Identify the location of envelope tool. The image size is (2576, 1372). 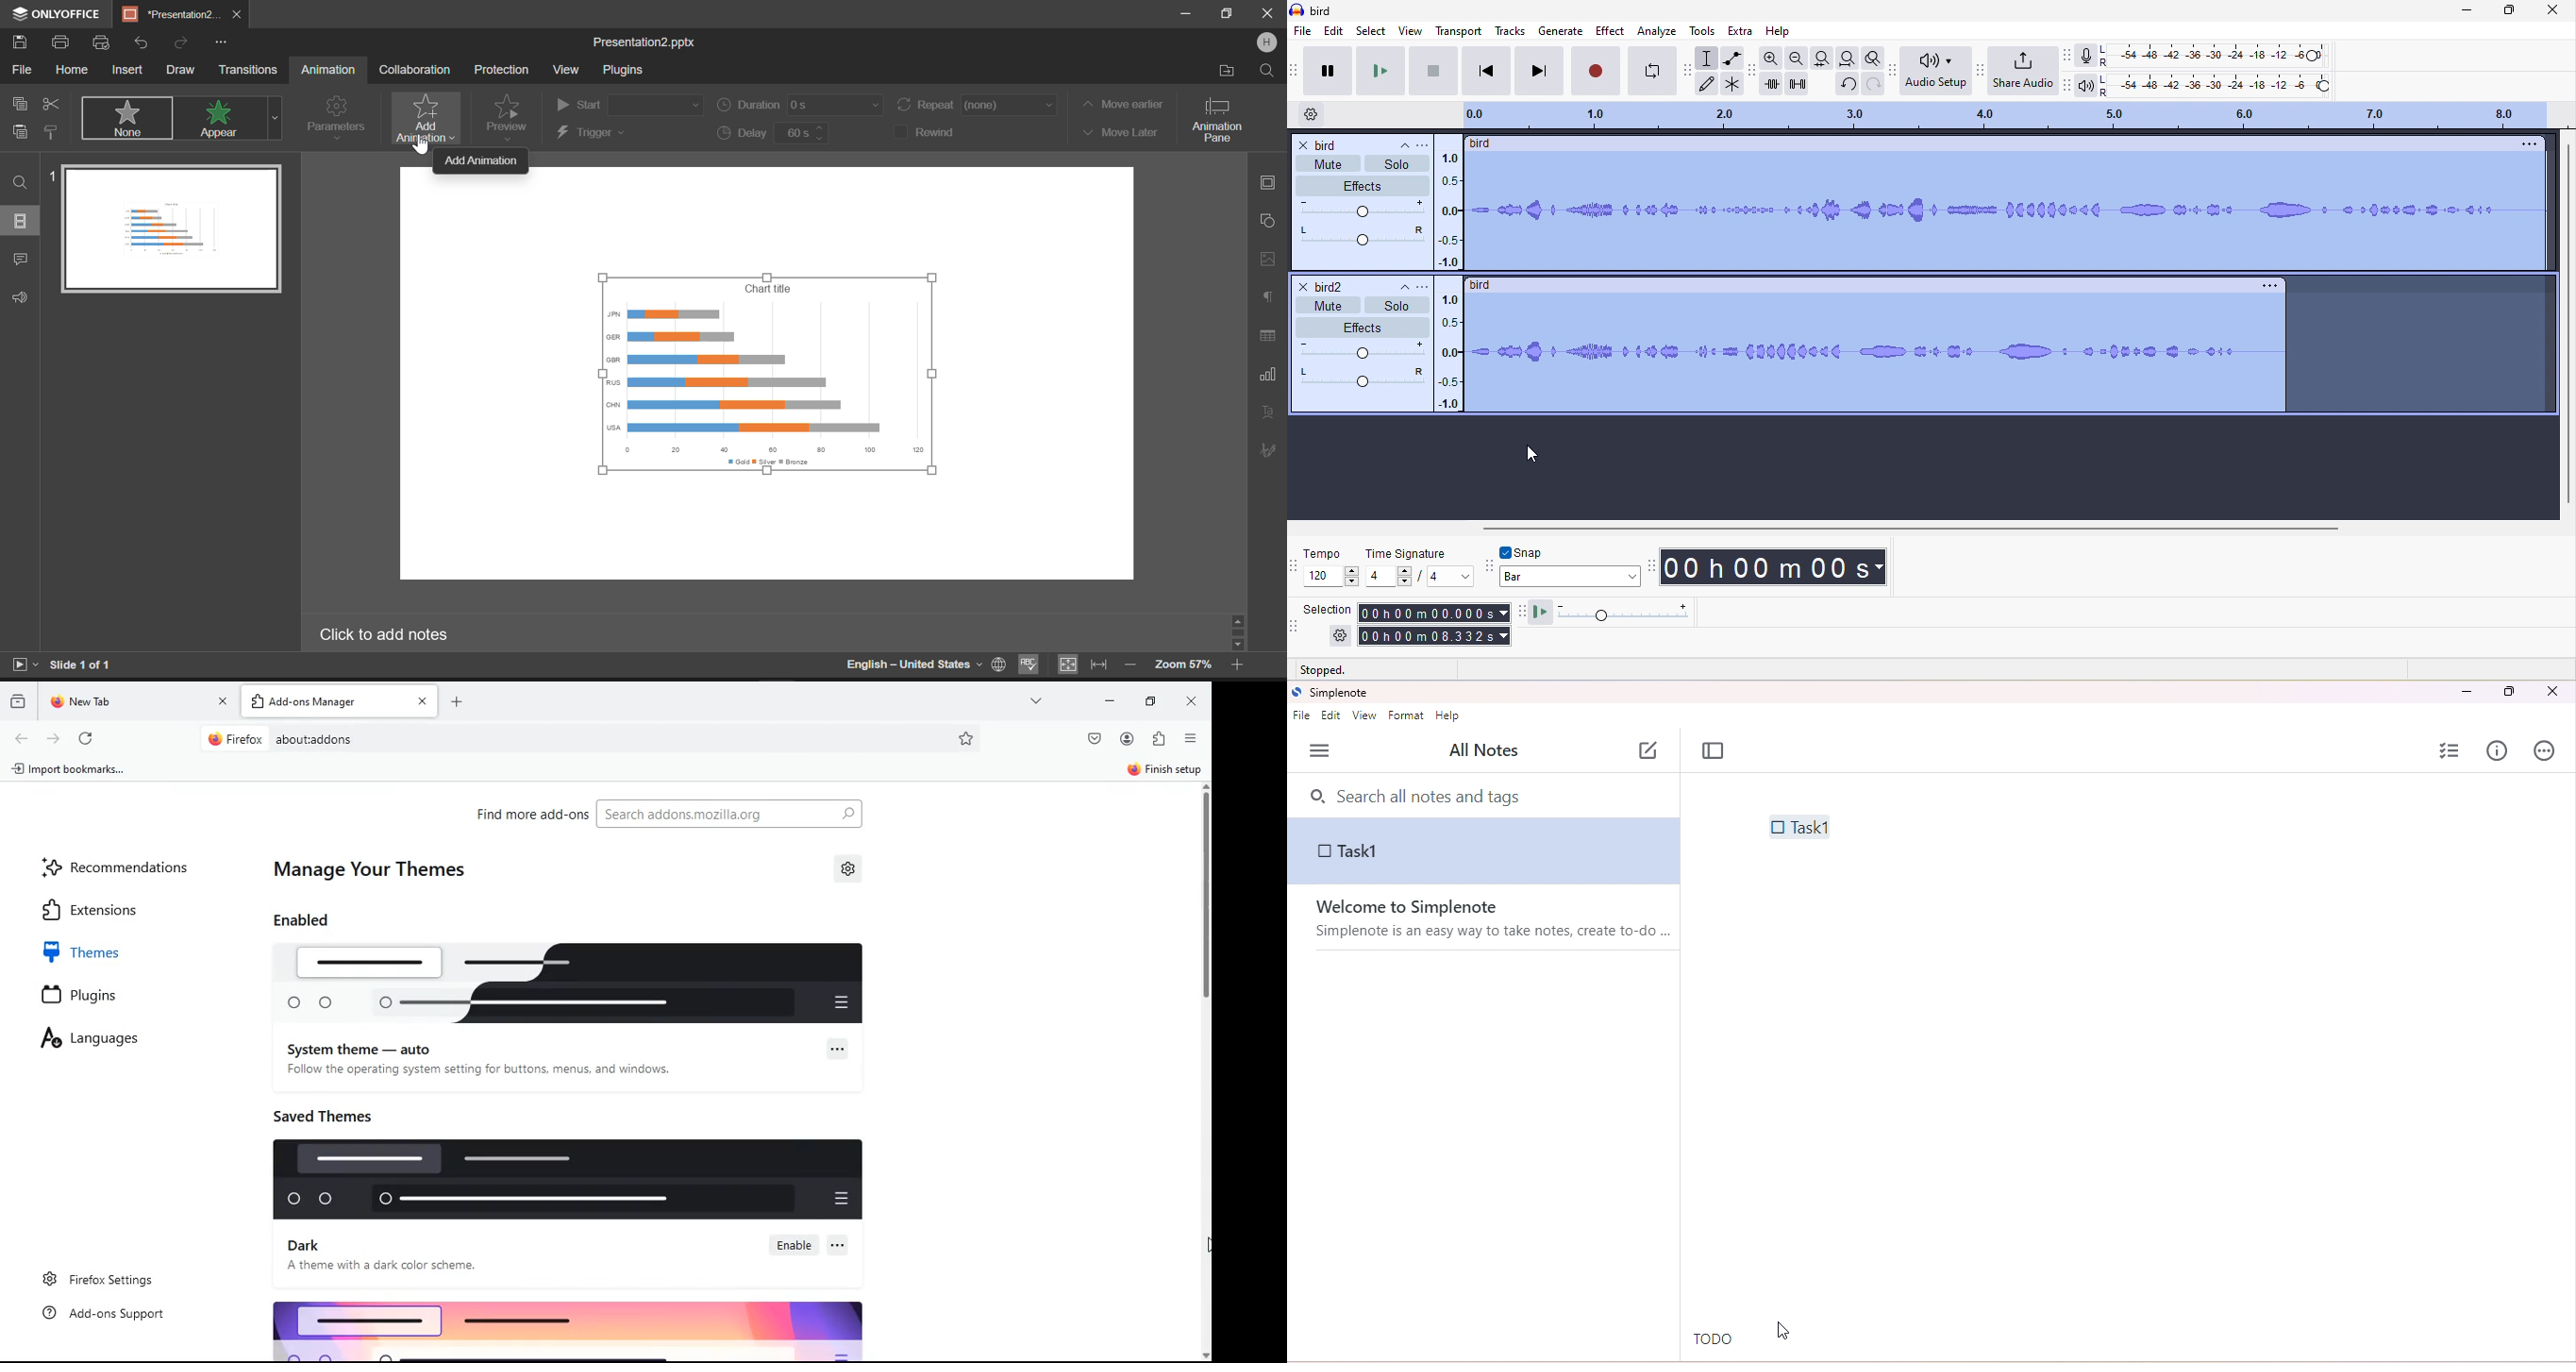
(1732, 59).